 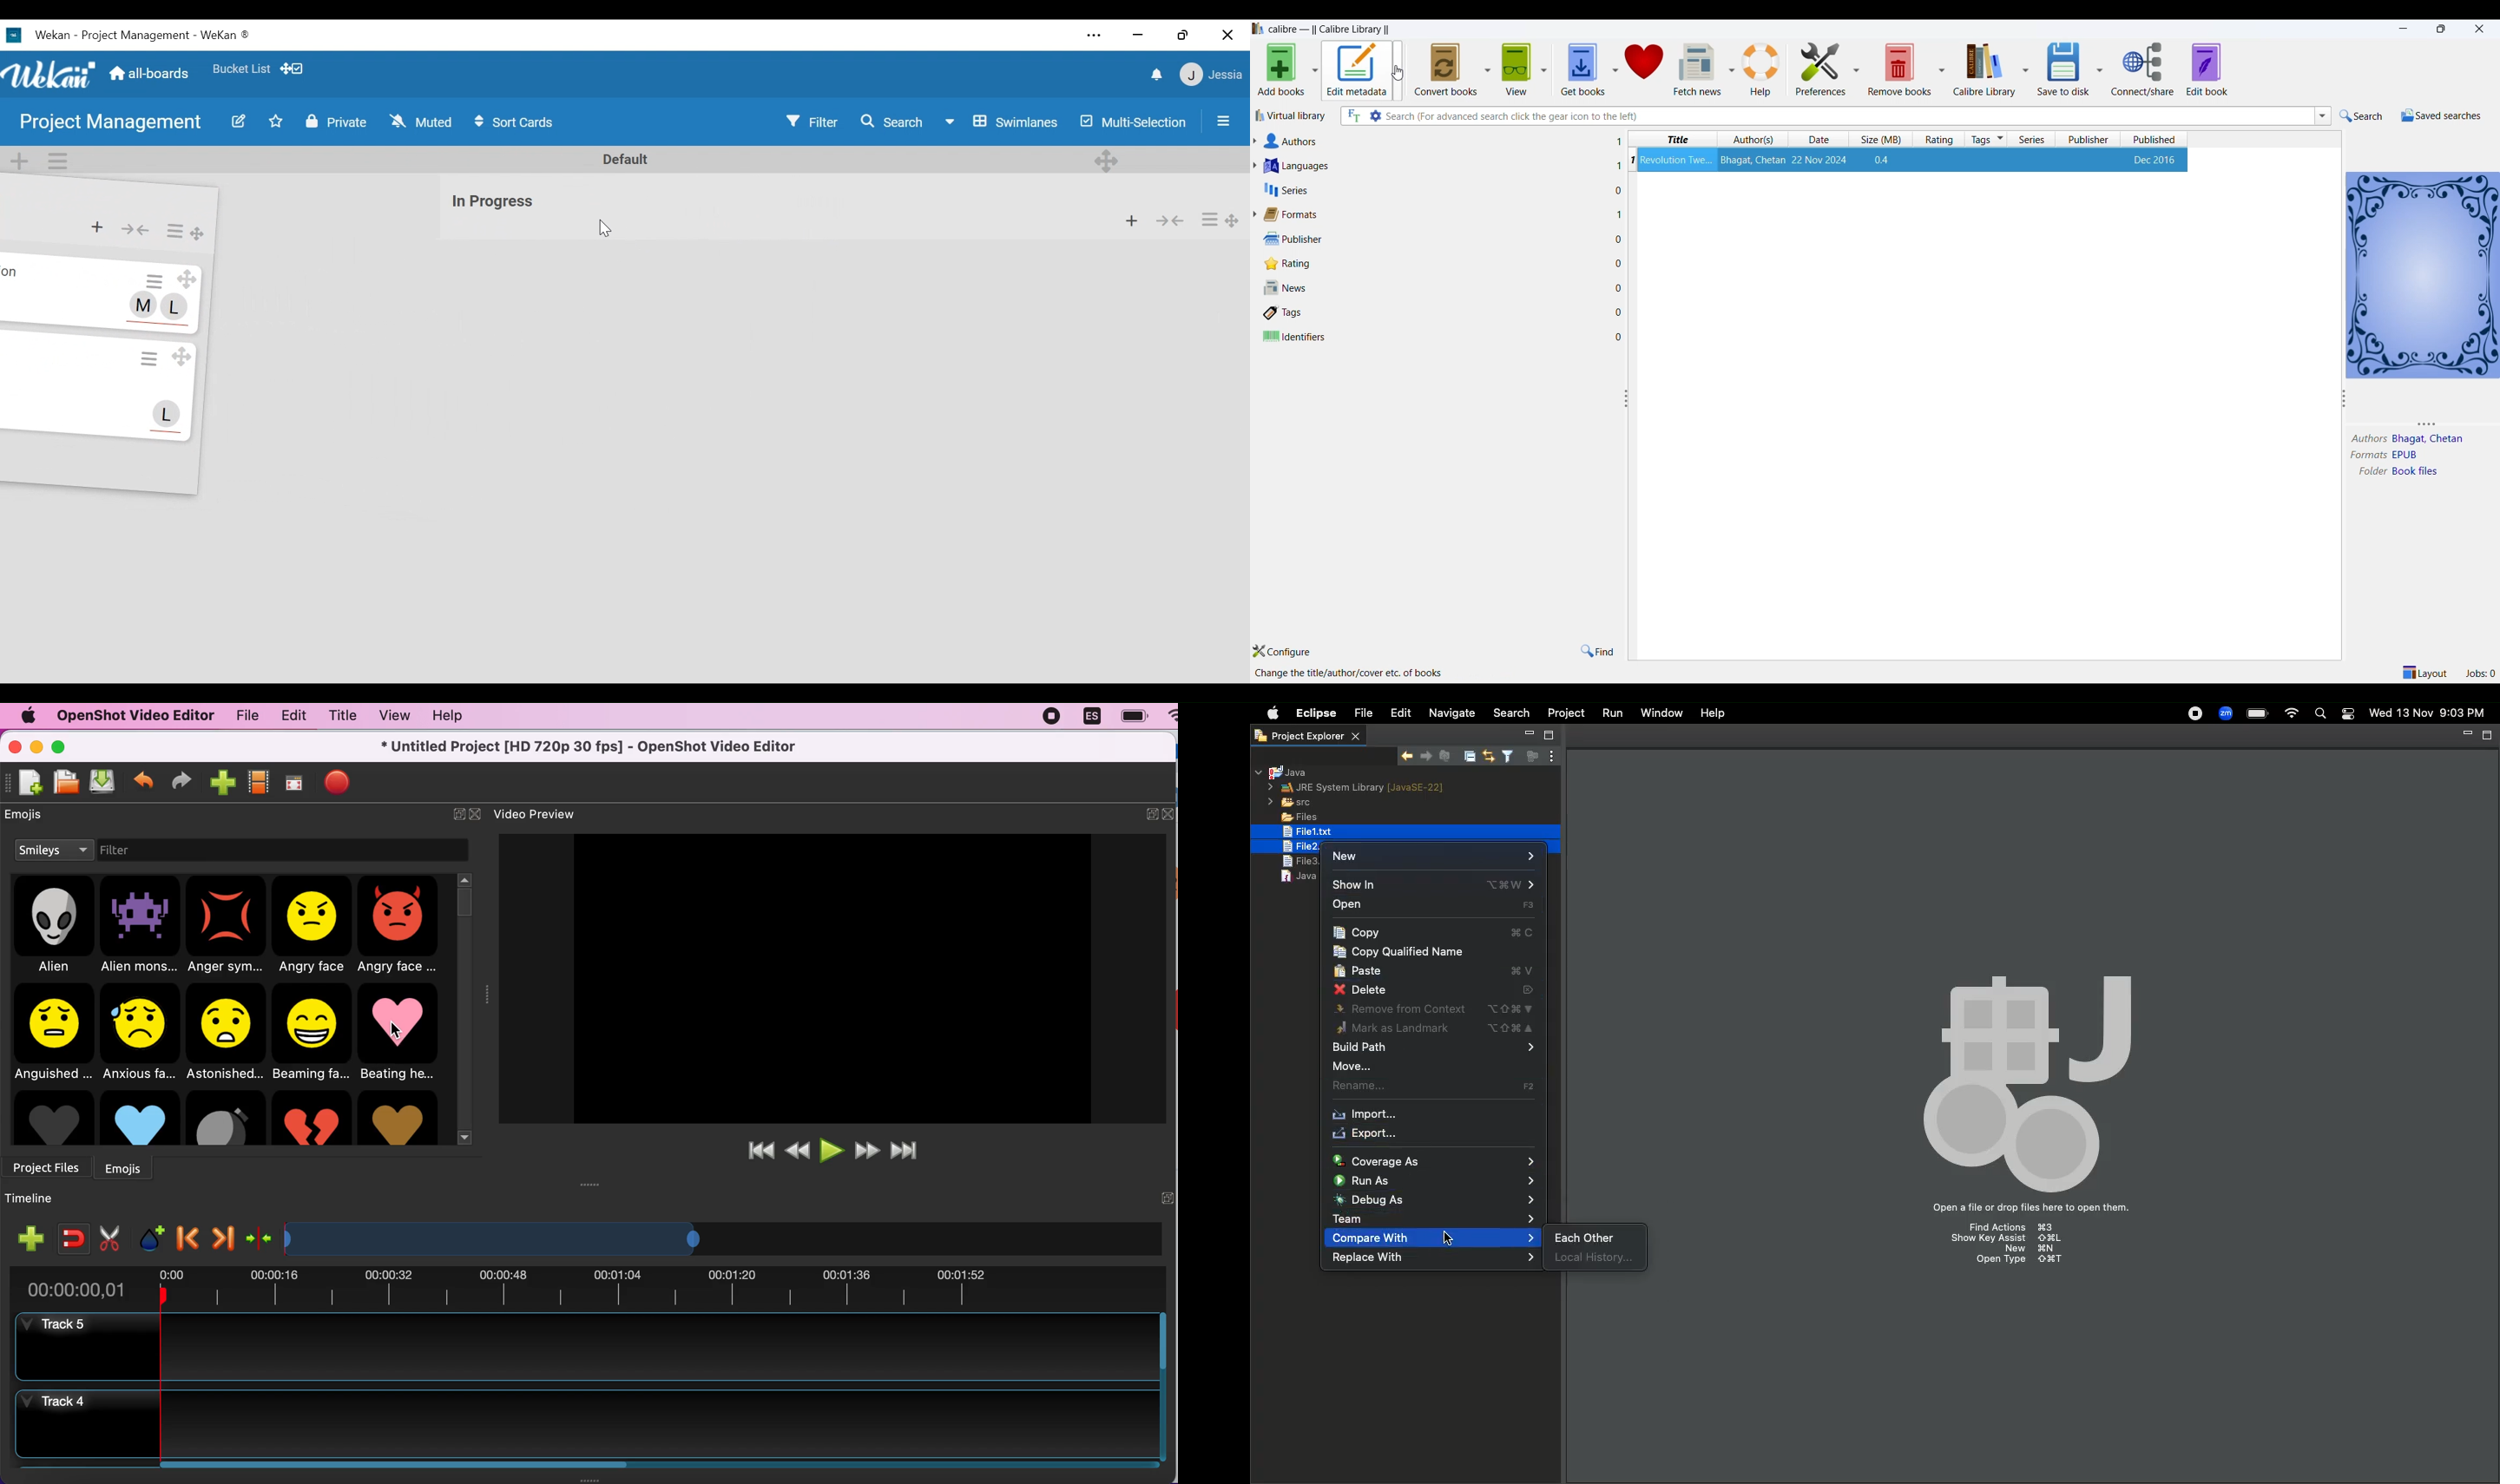 What do you see at coordinates (647, 1465) in the screenshot?
I see `Horizontal slide bar` at bounding box center [647, 1465].